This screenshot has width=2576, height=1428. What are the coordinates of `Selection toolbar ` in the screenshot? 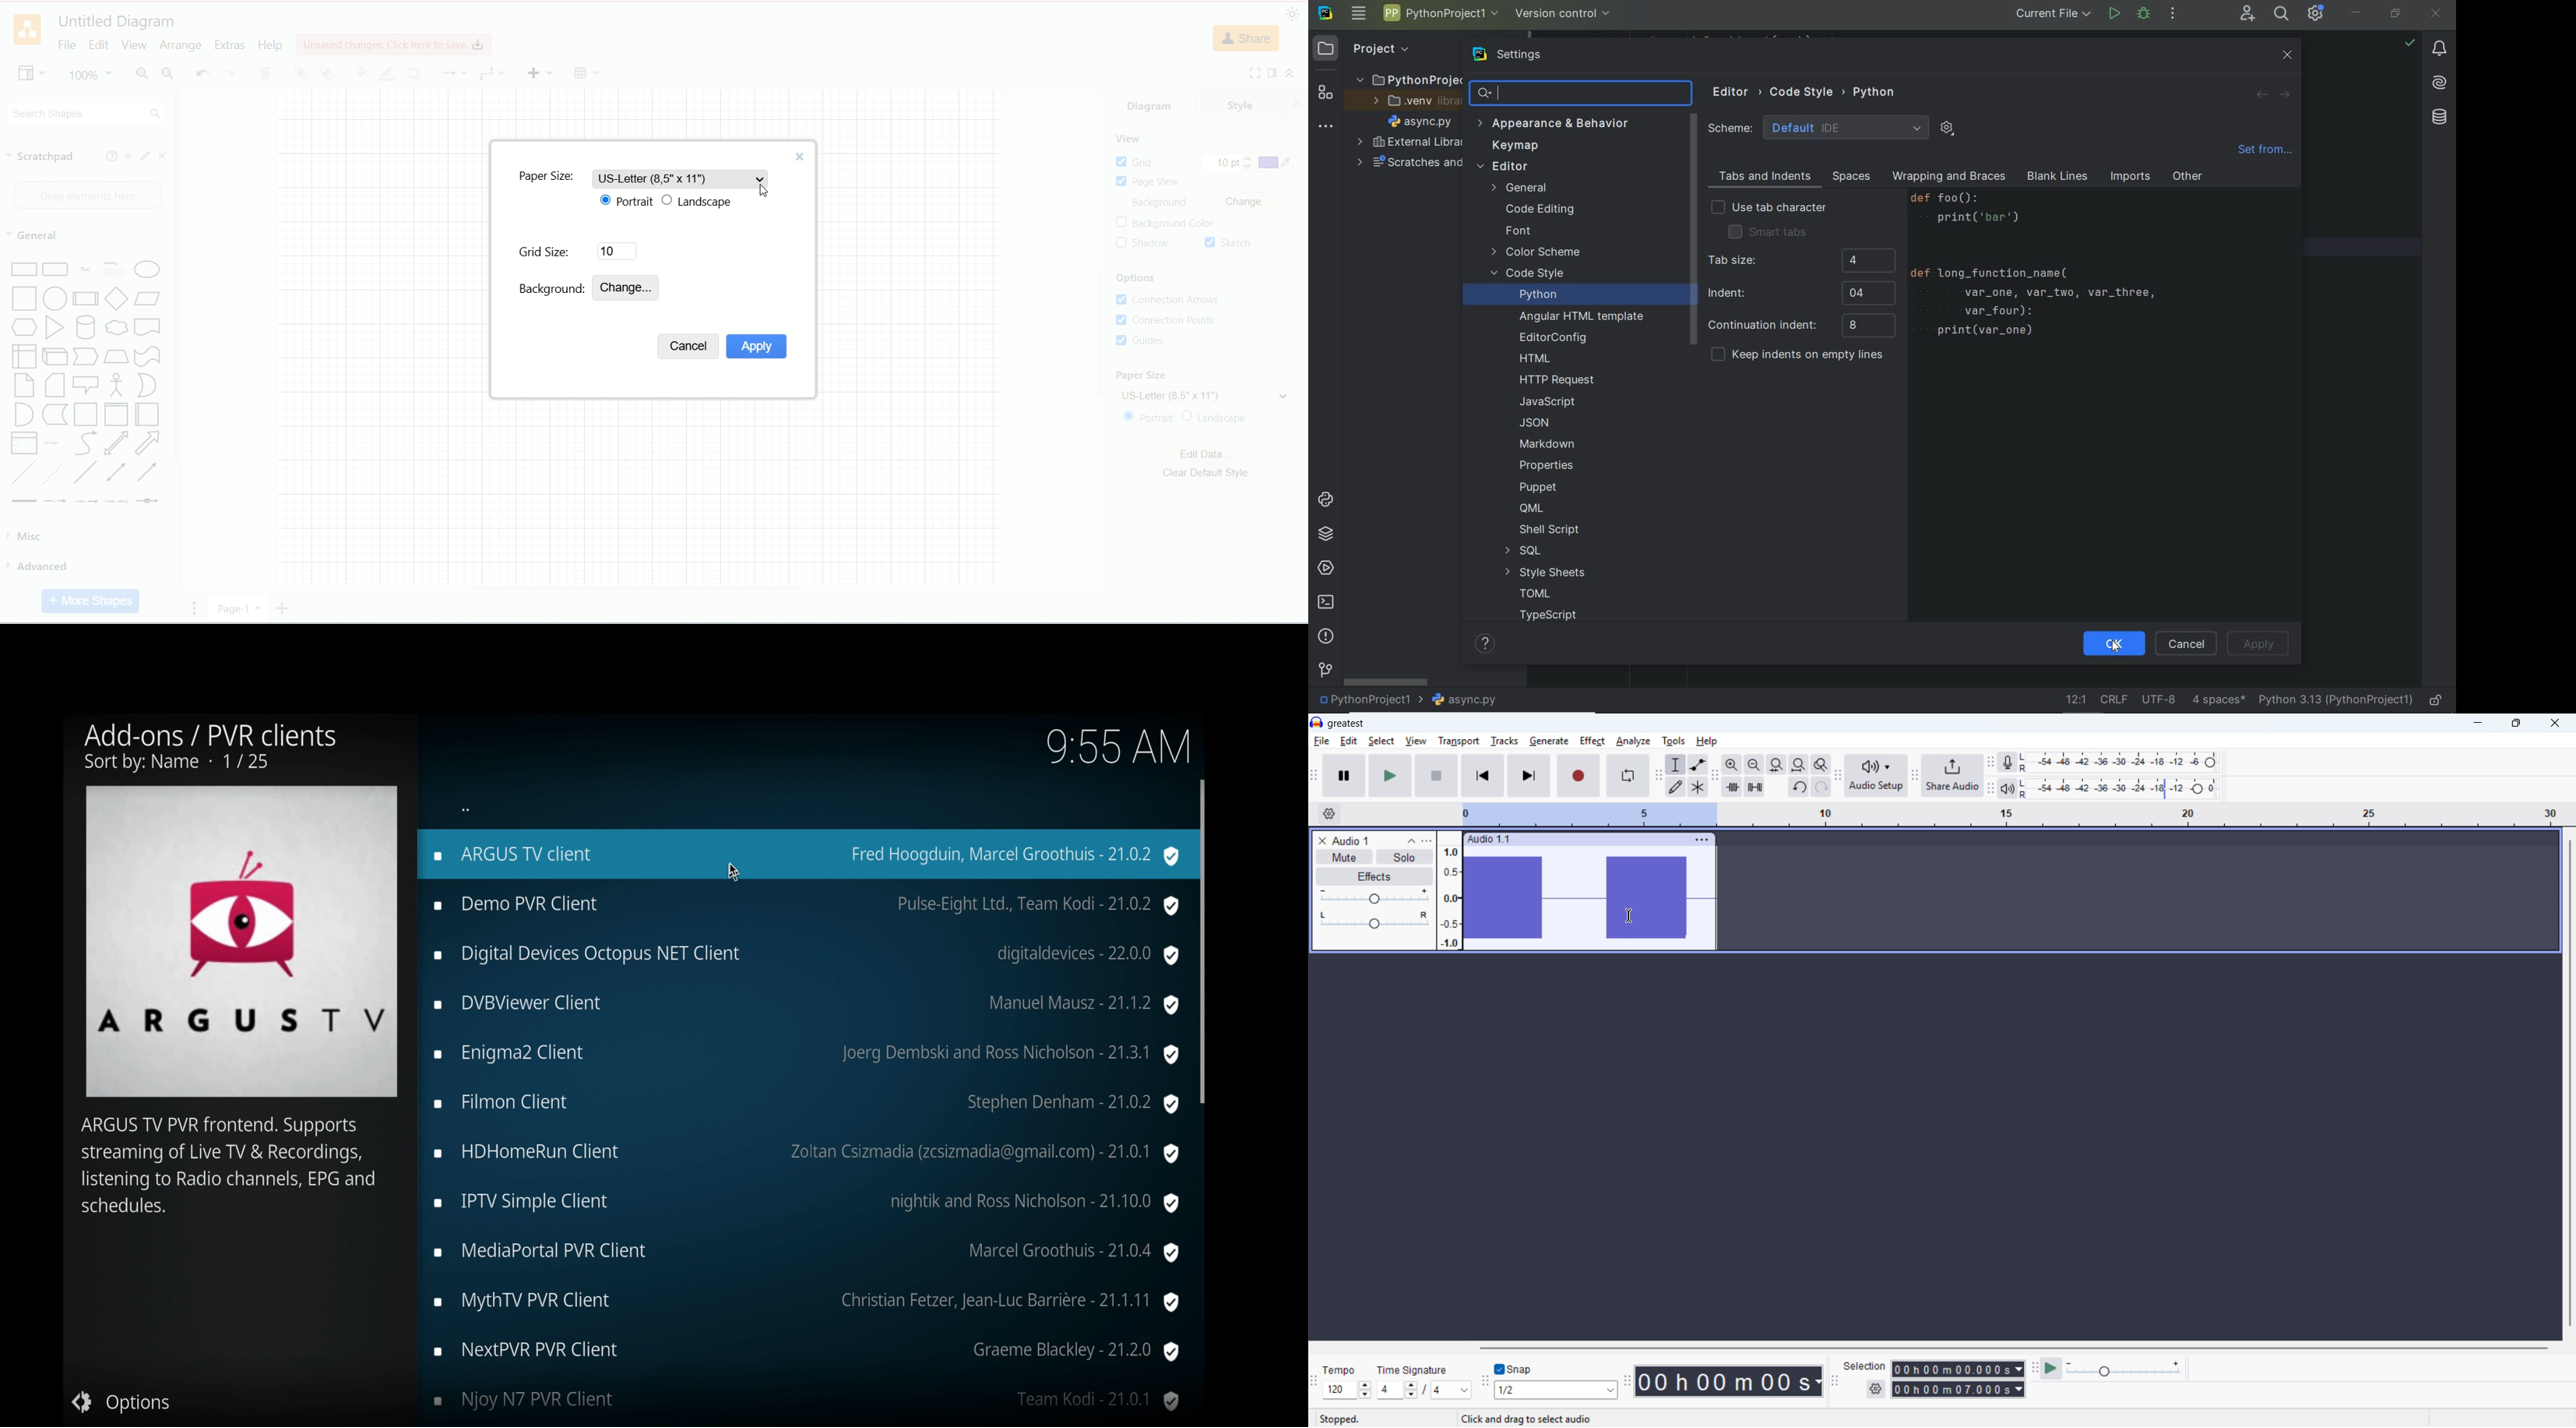 It's located at (1837, 1383).